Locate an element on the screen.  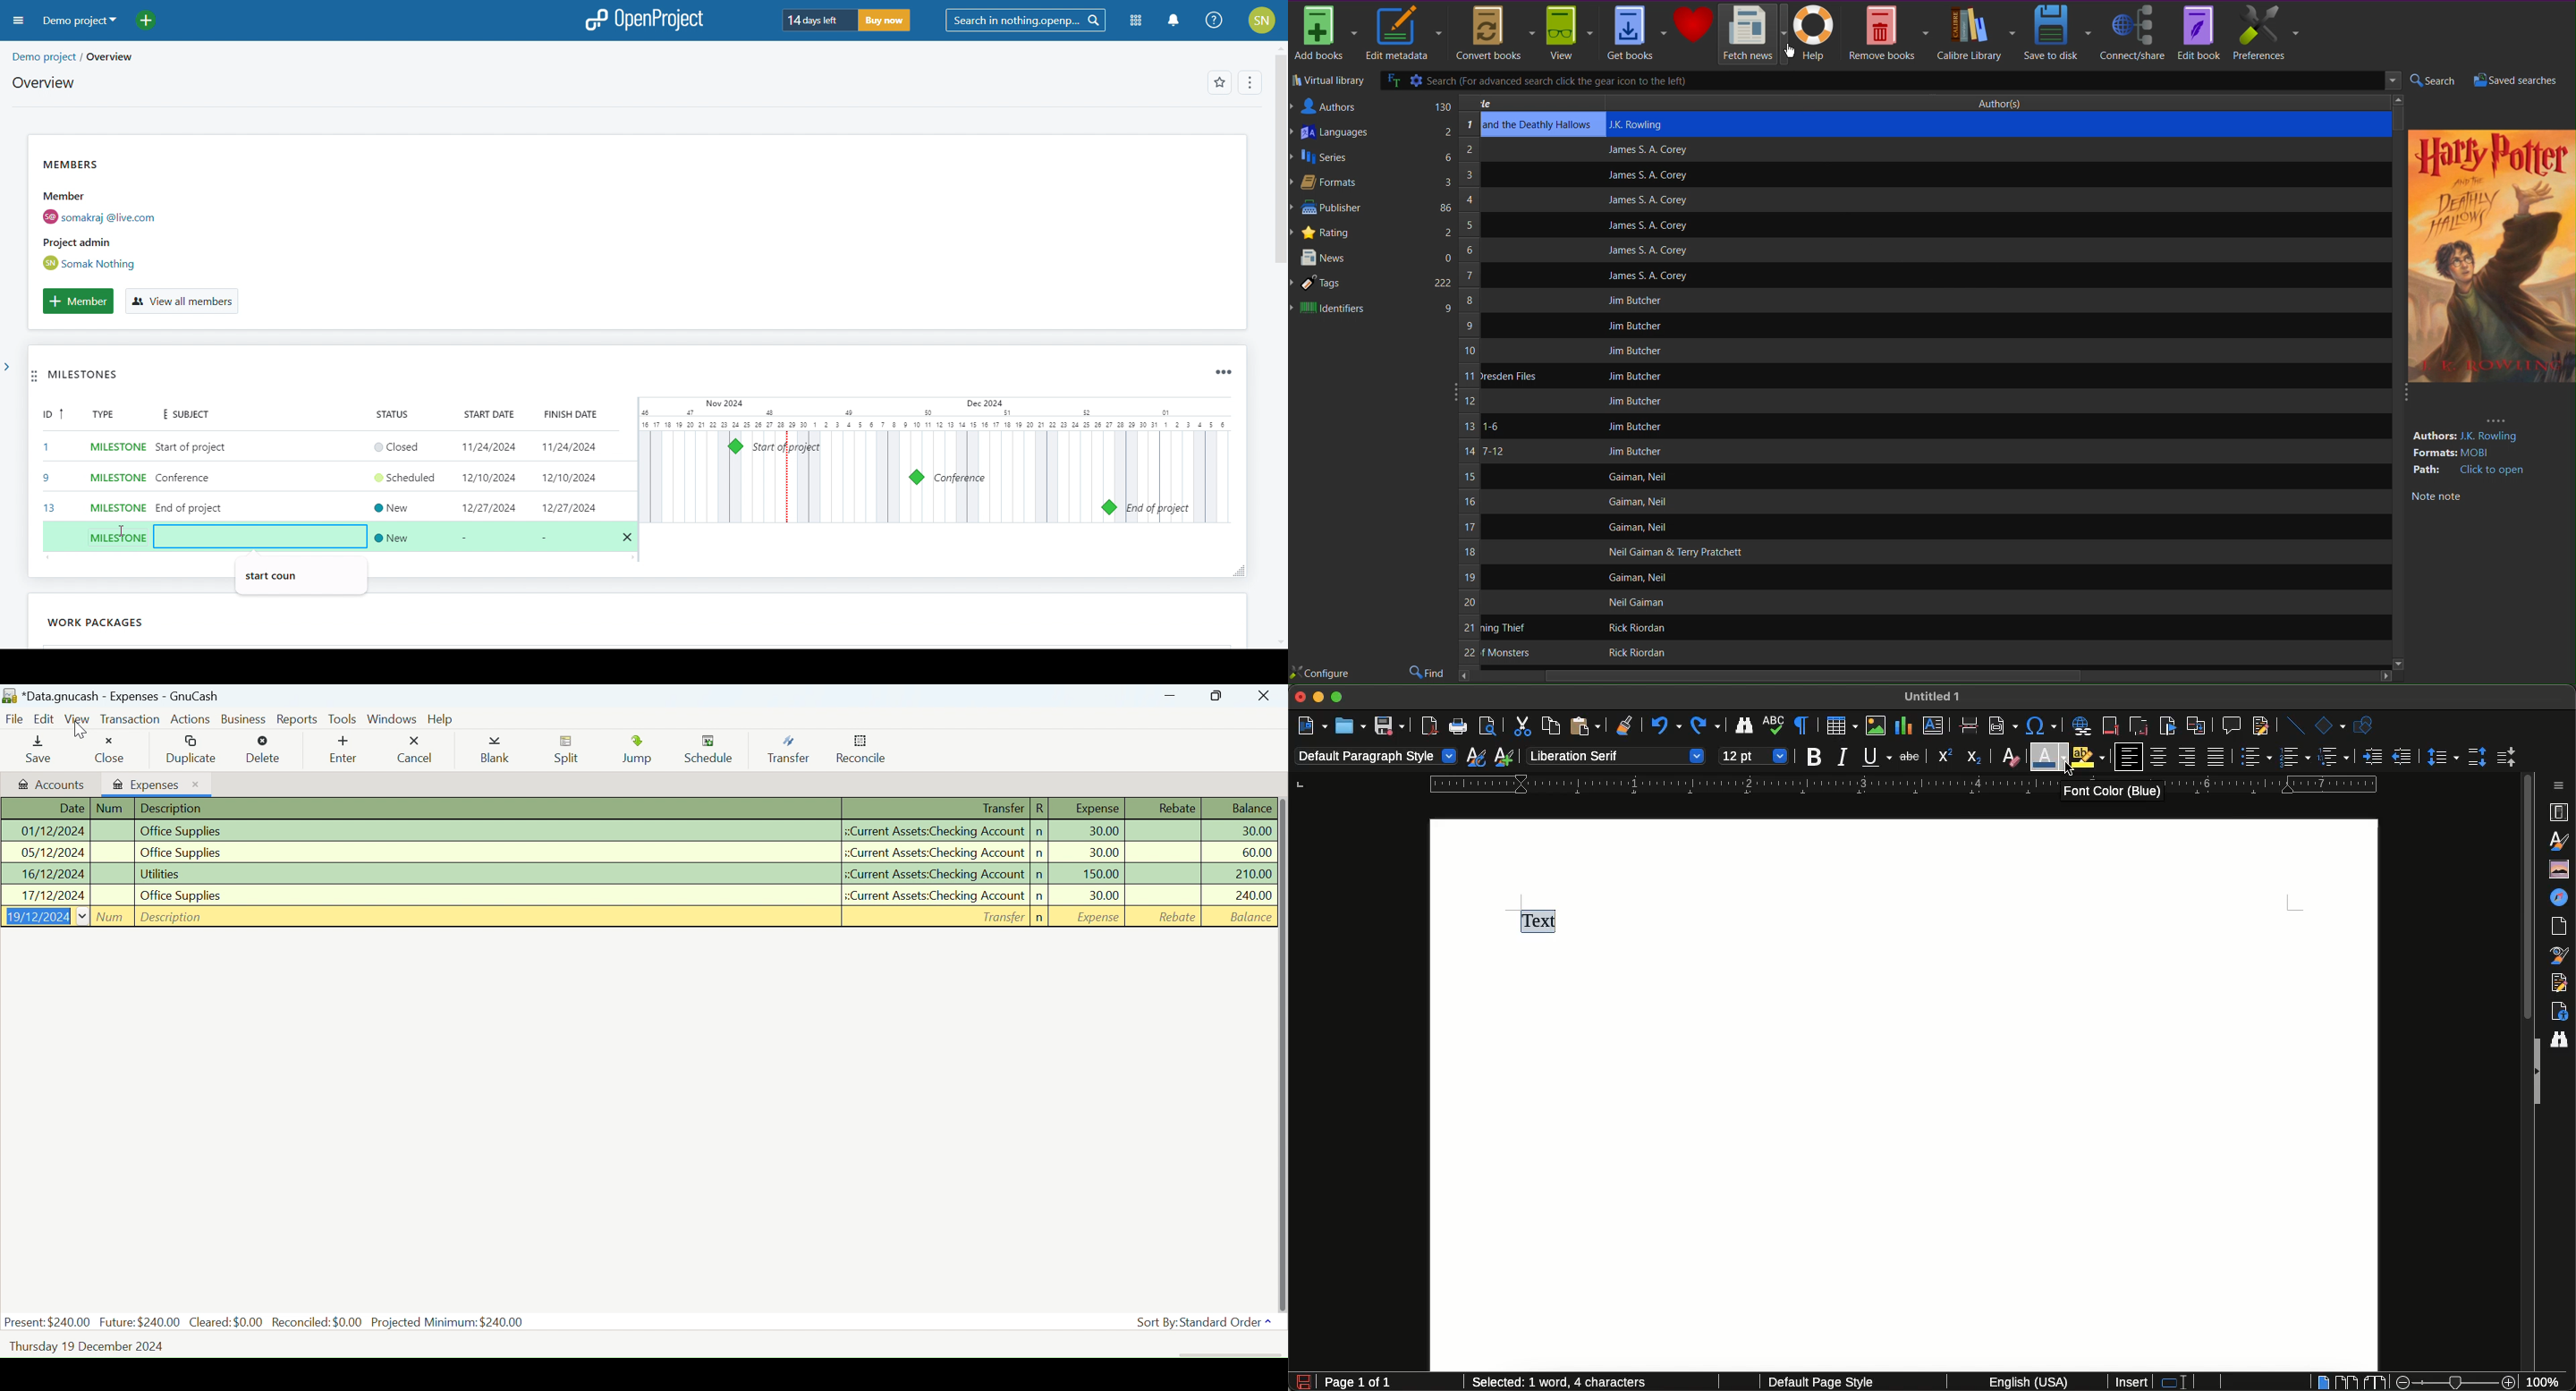
Fetch News is located at coordinates (1755, 33).